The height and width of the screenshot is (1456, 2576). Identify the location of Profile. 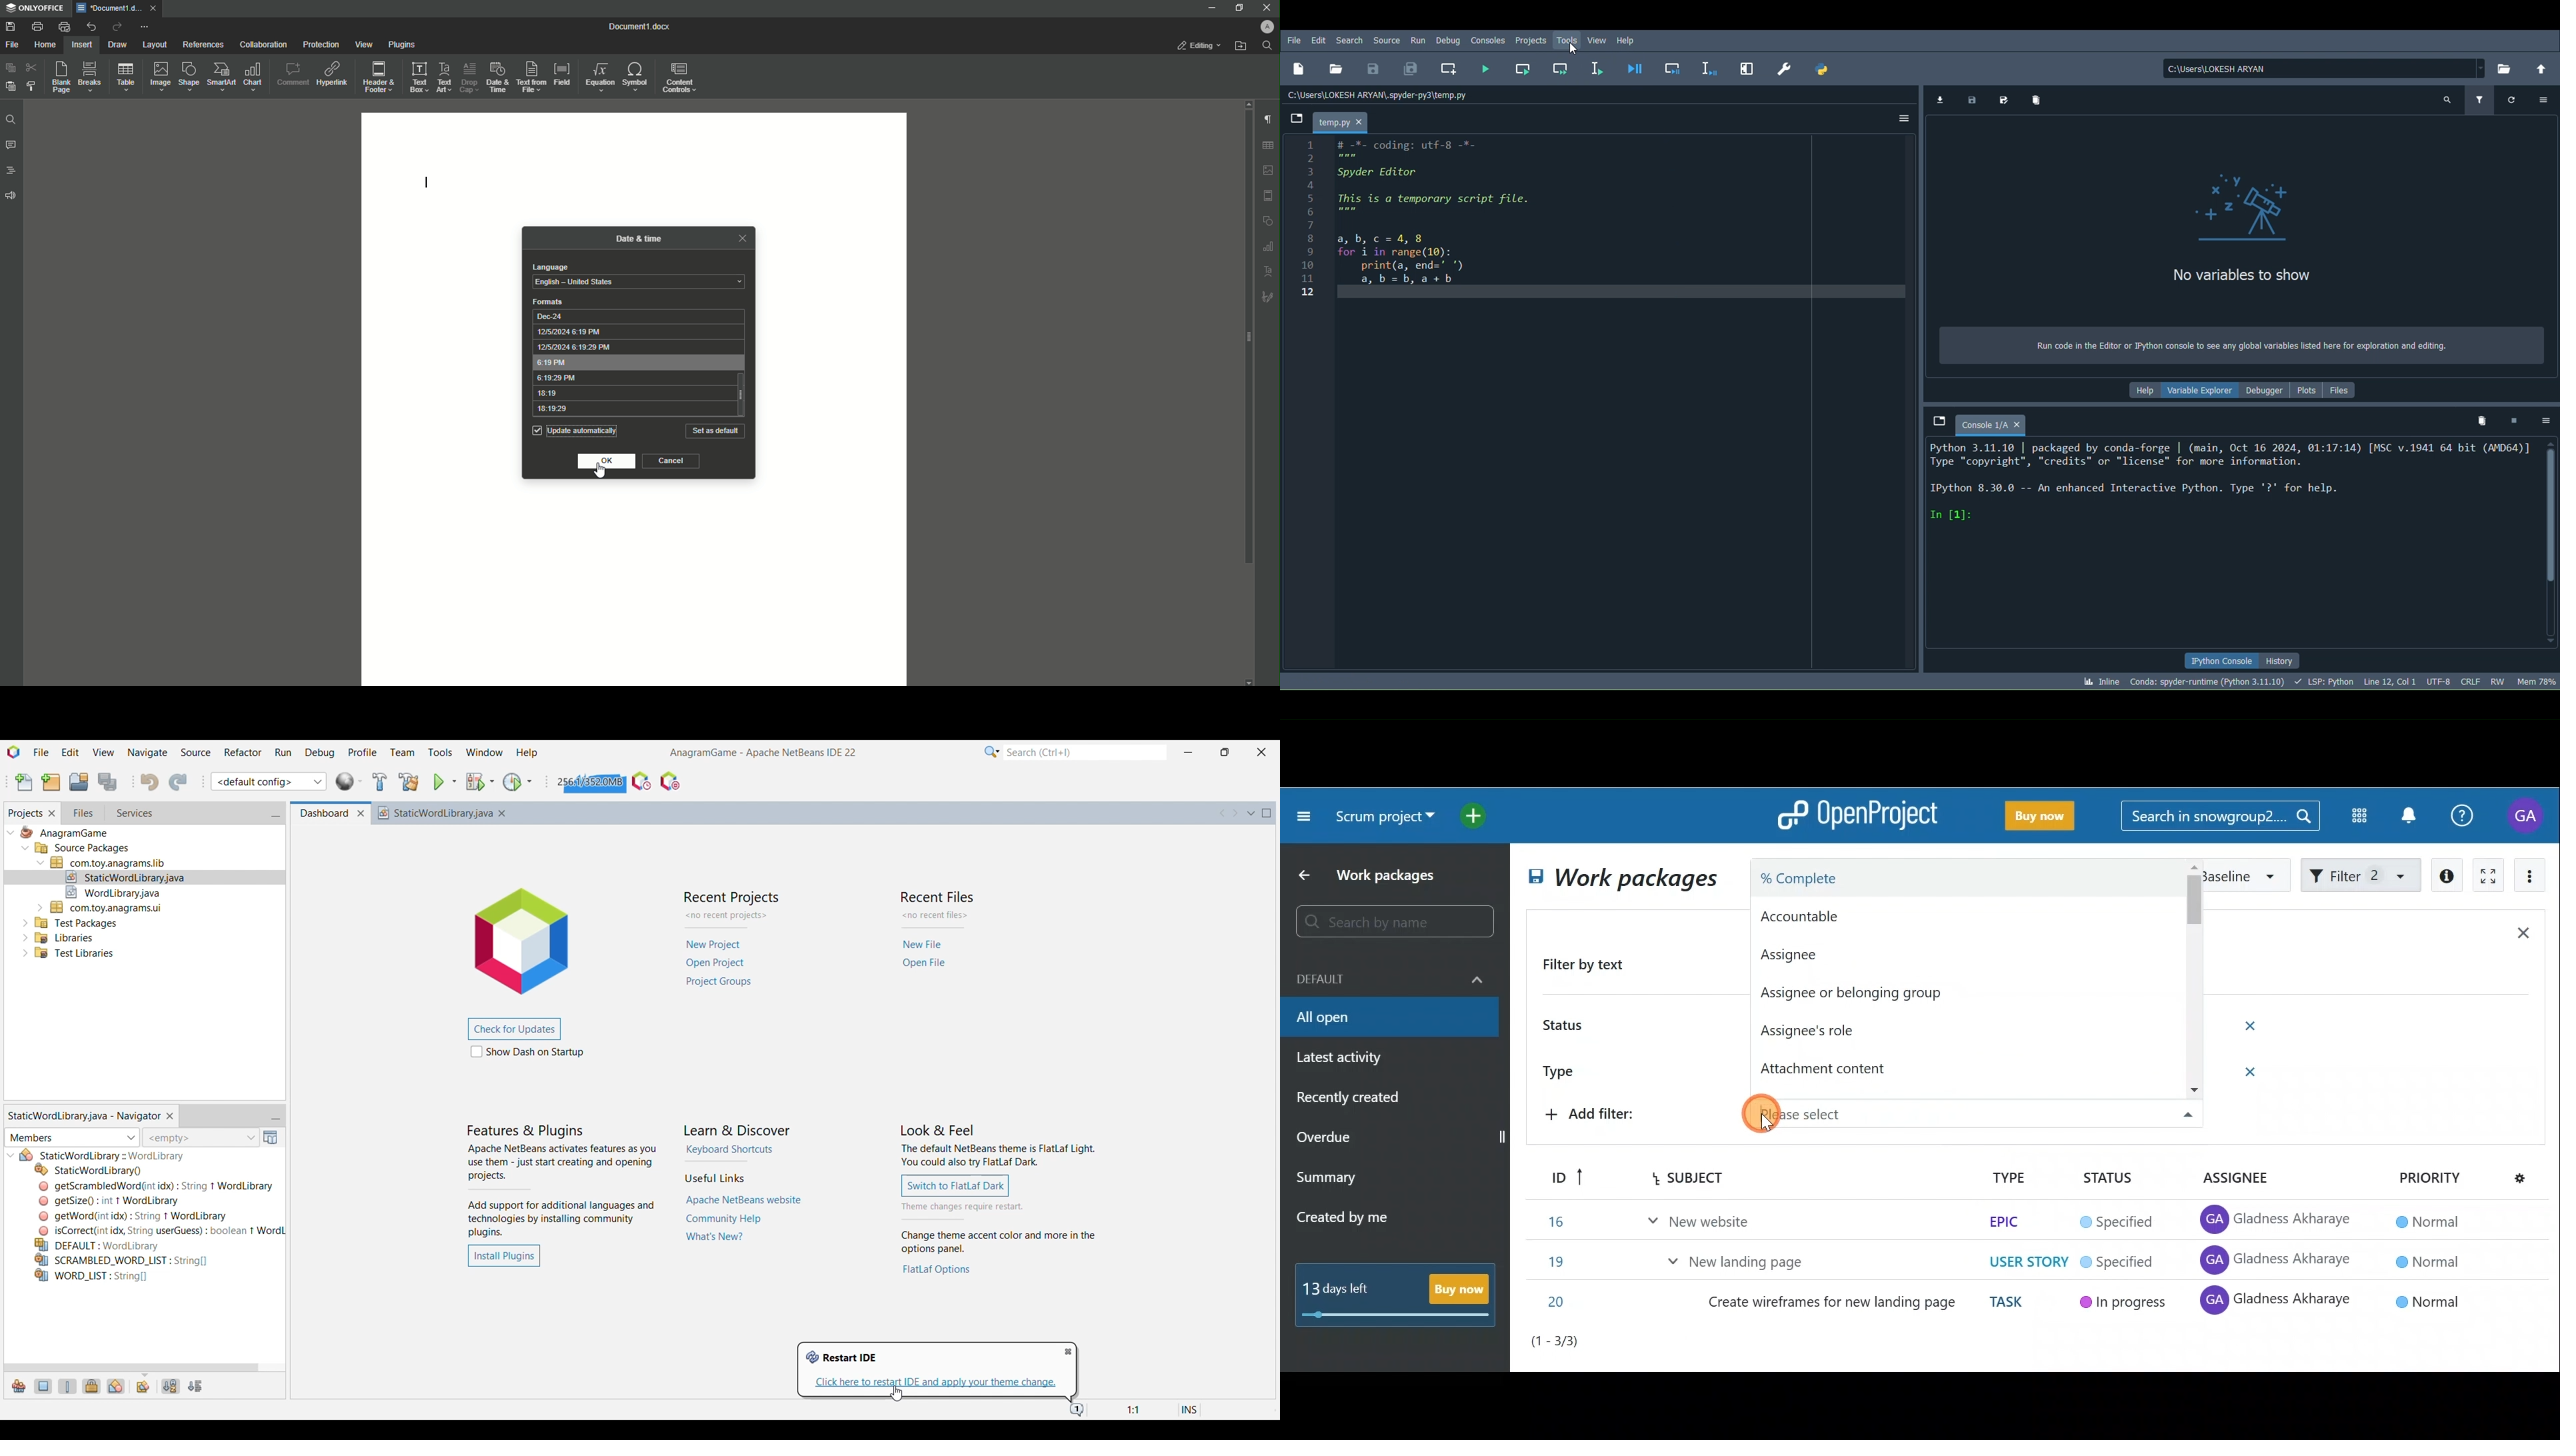
(1265, 26).